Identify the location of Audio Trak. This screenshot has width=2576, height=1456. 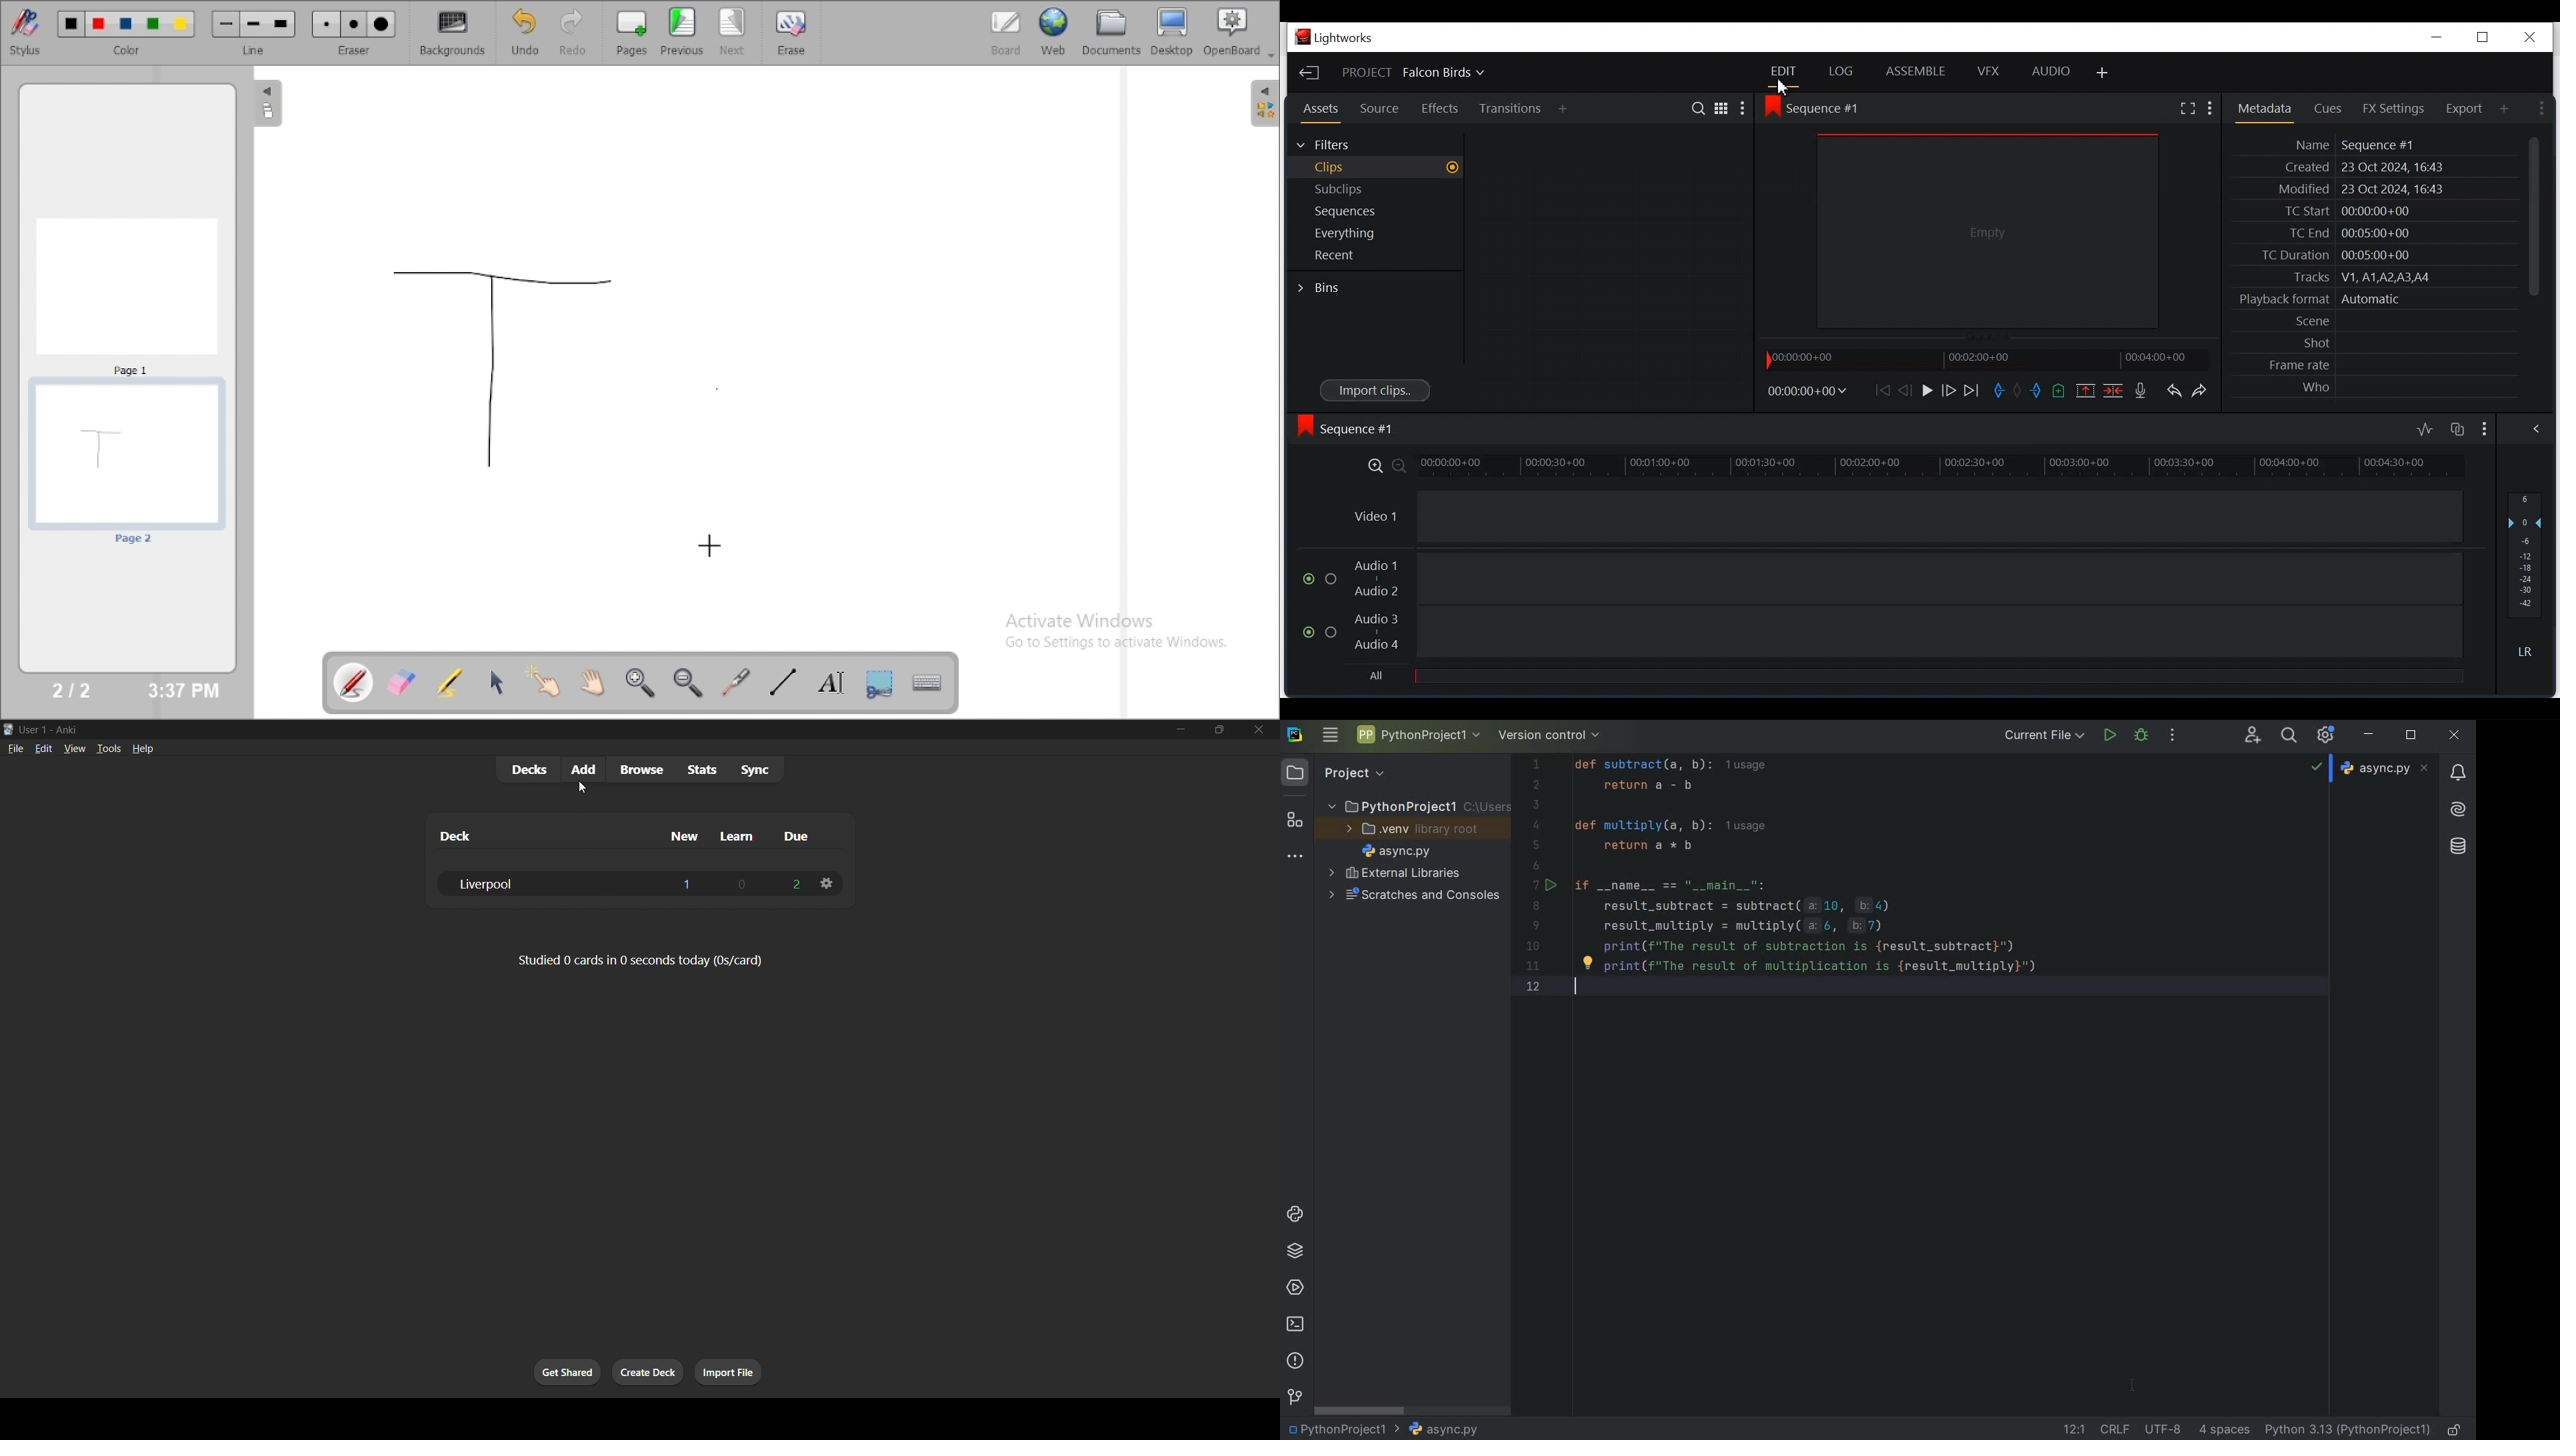
(1878, 605).